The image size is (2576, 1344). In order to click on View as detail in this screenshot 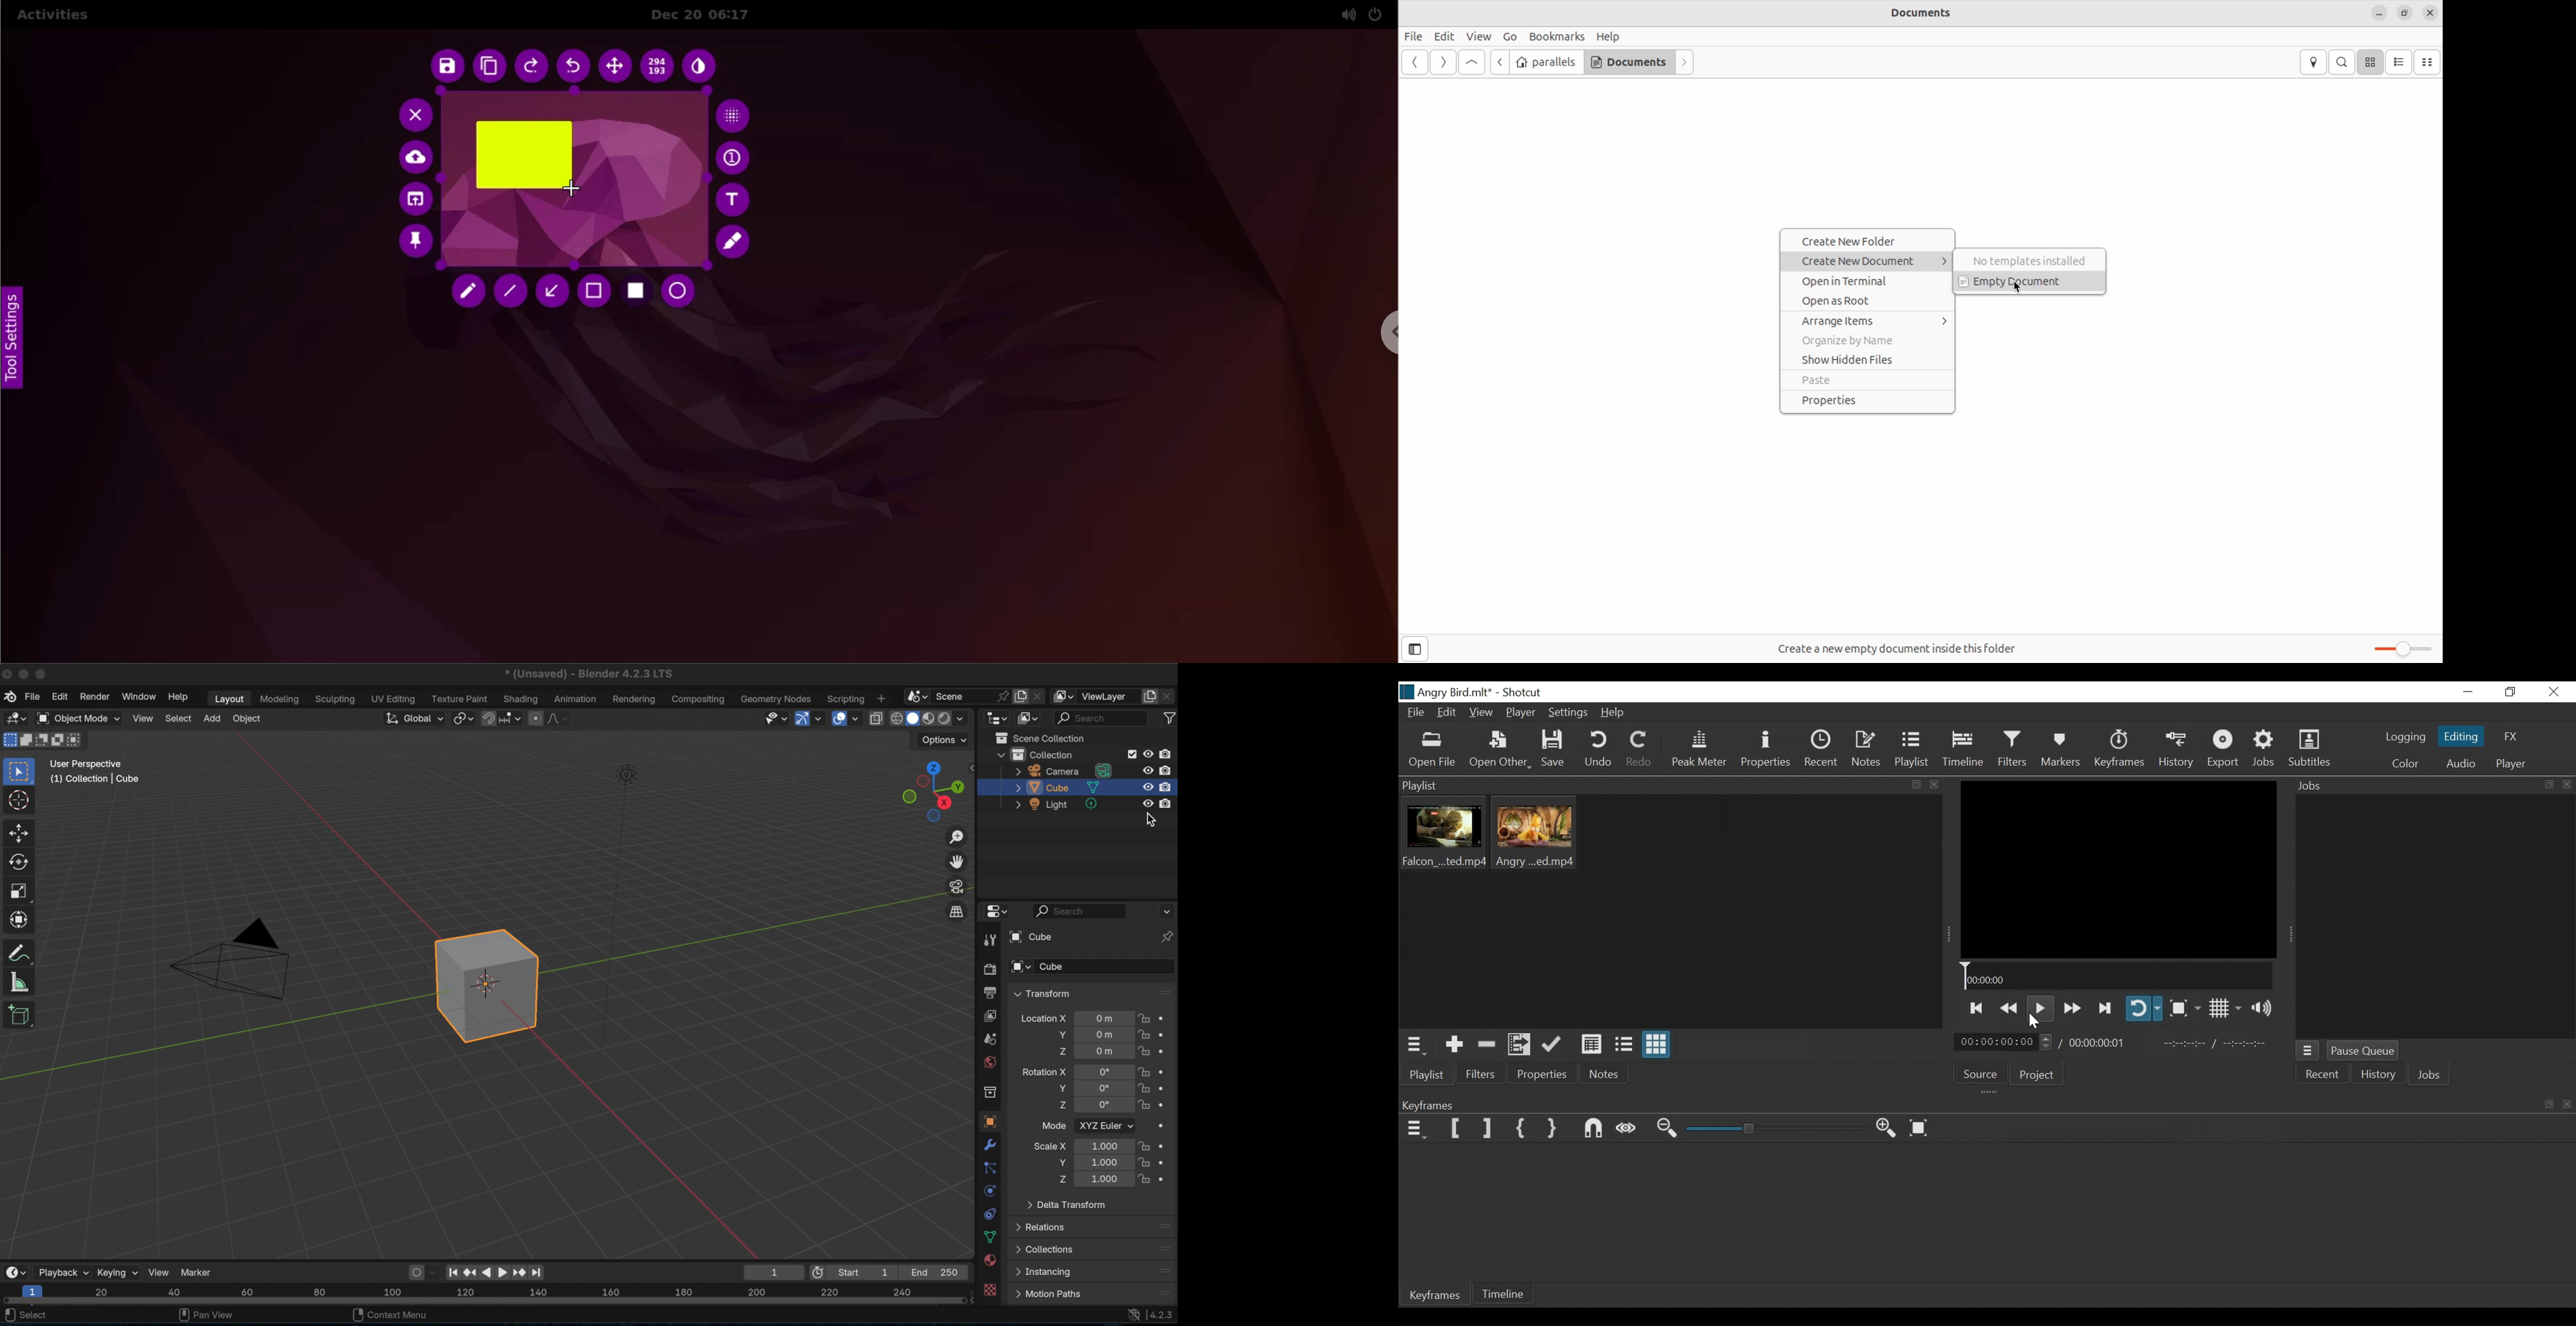, I will do `click(1592, 1045)`.